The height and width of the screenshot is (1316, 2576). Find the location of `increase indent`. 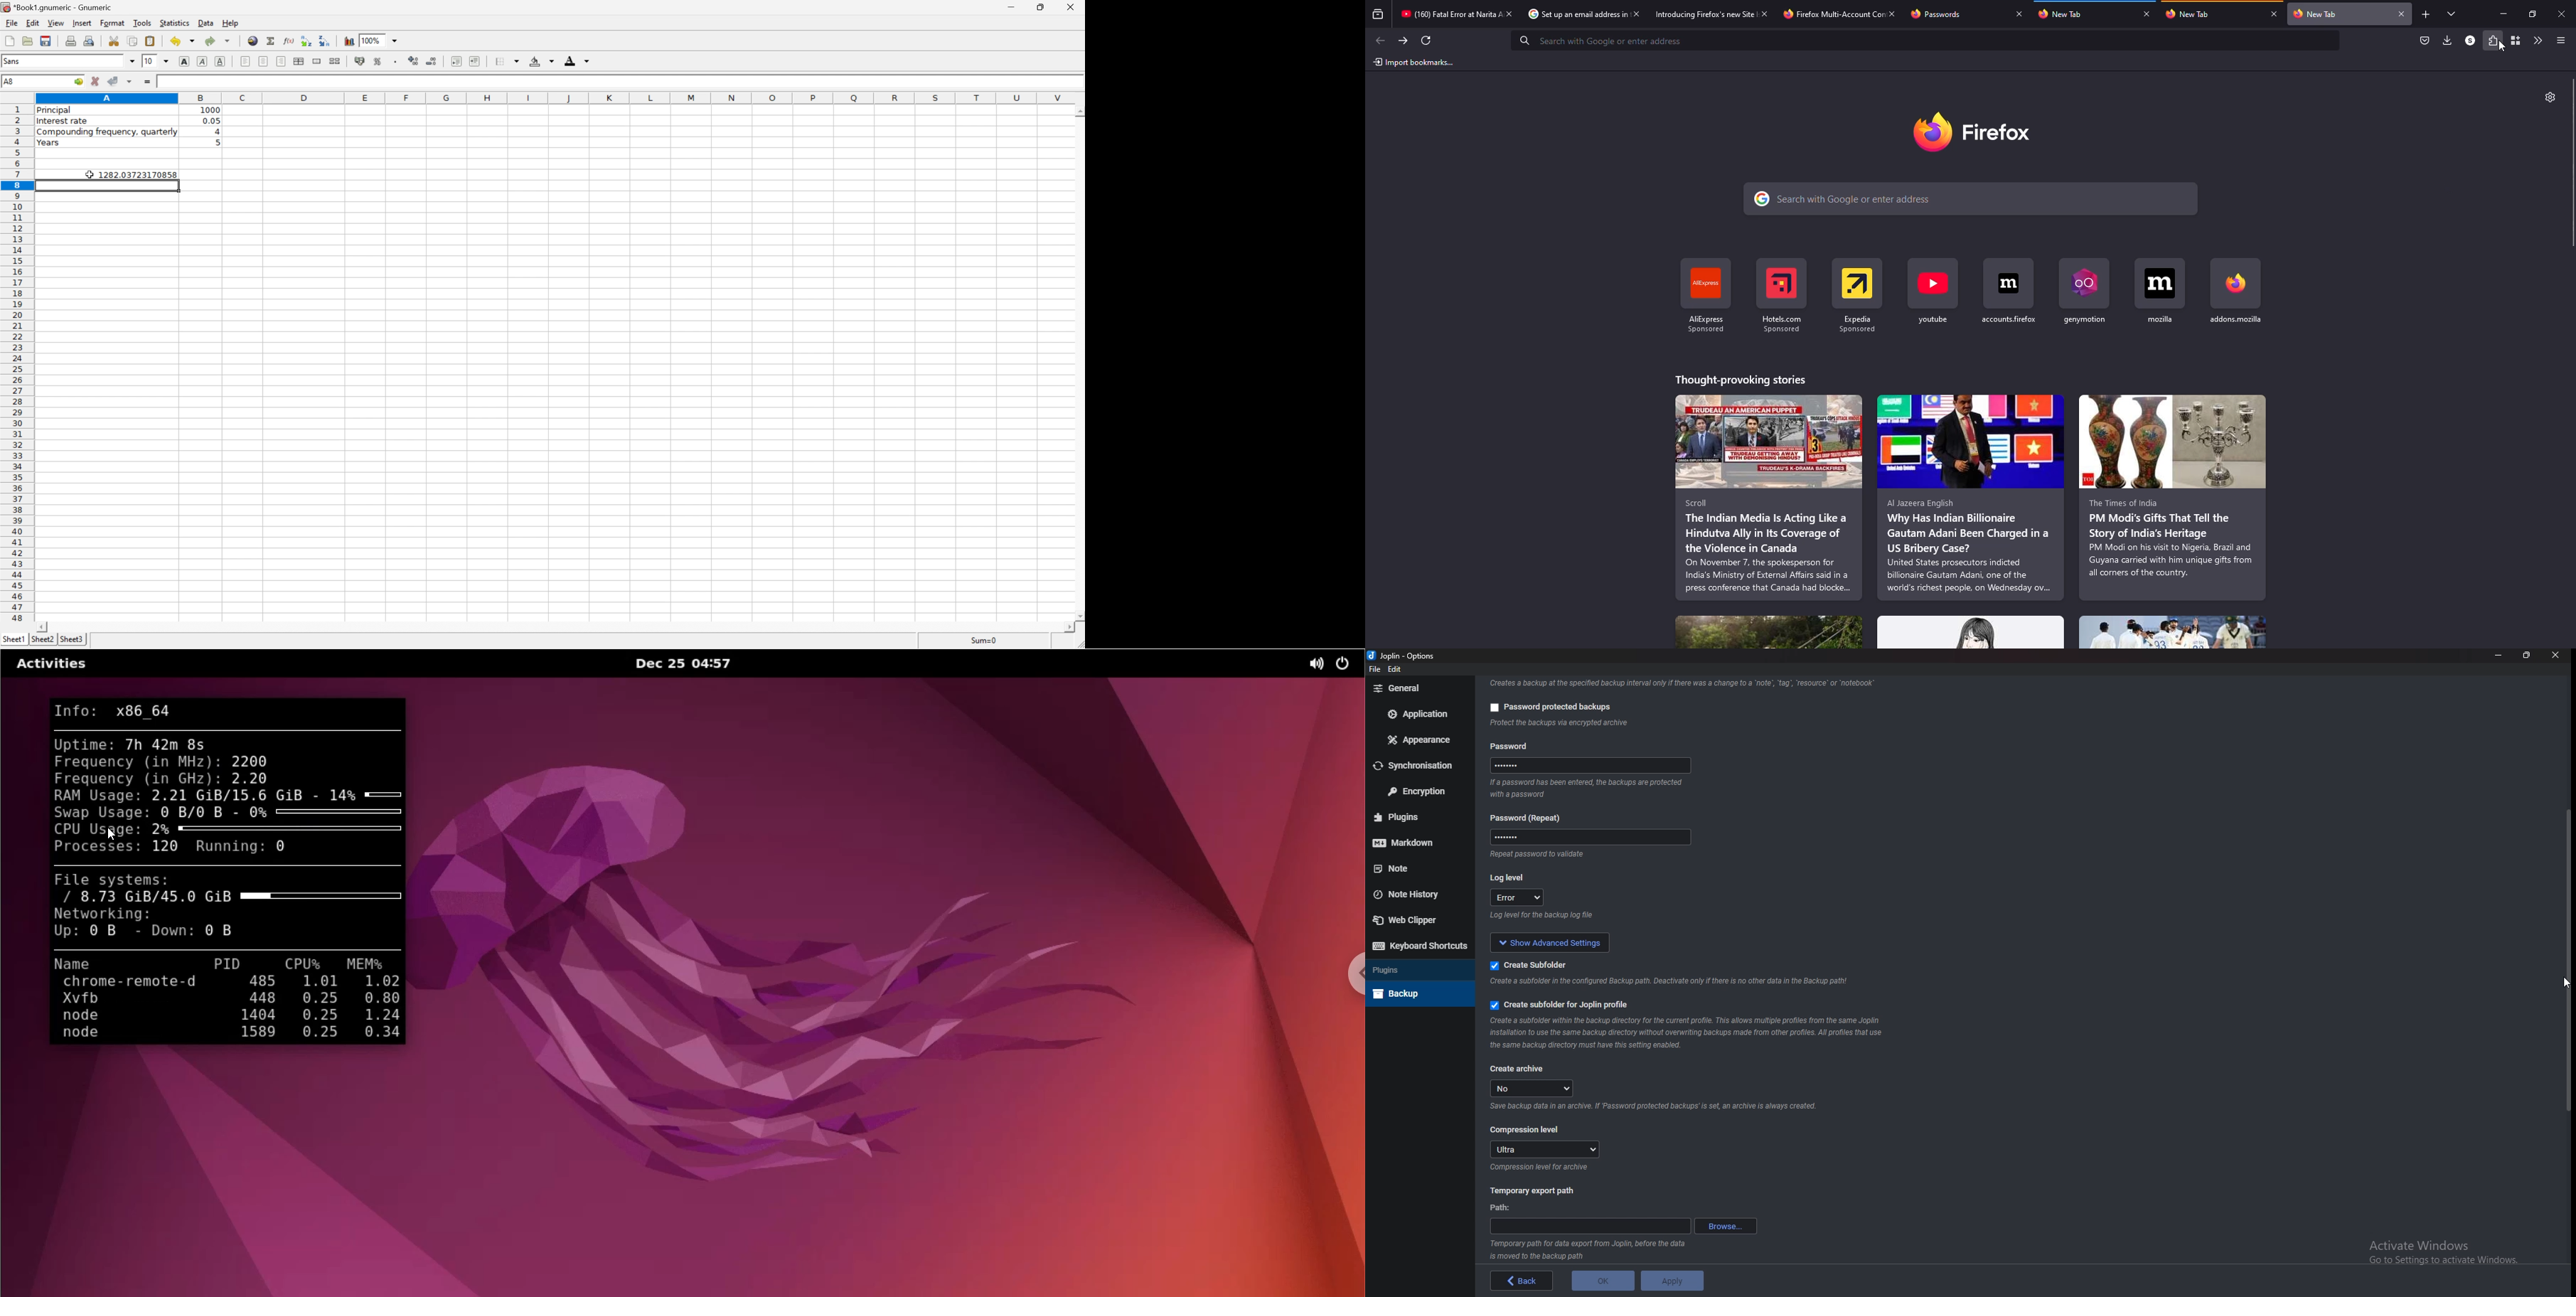

increase indent is located at coordinates (476, 61).